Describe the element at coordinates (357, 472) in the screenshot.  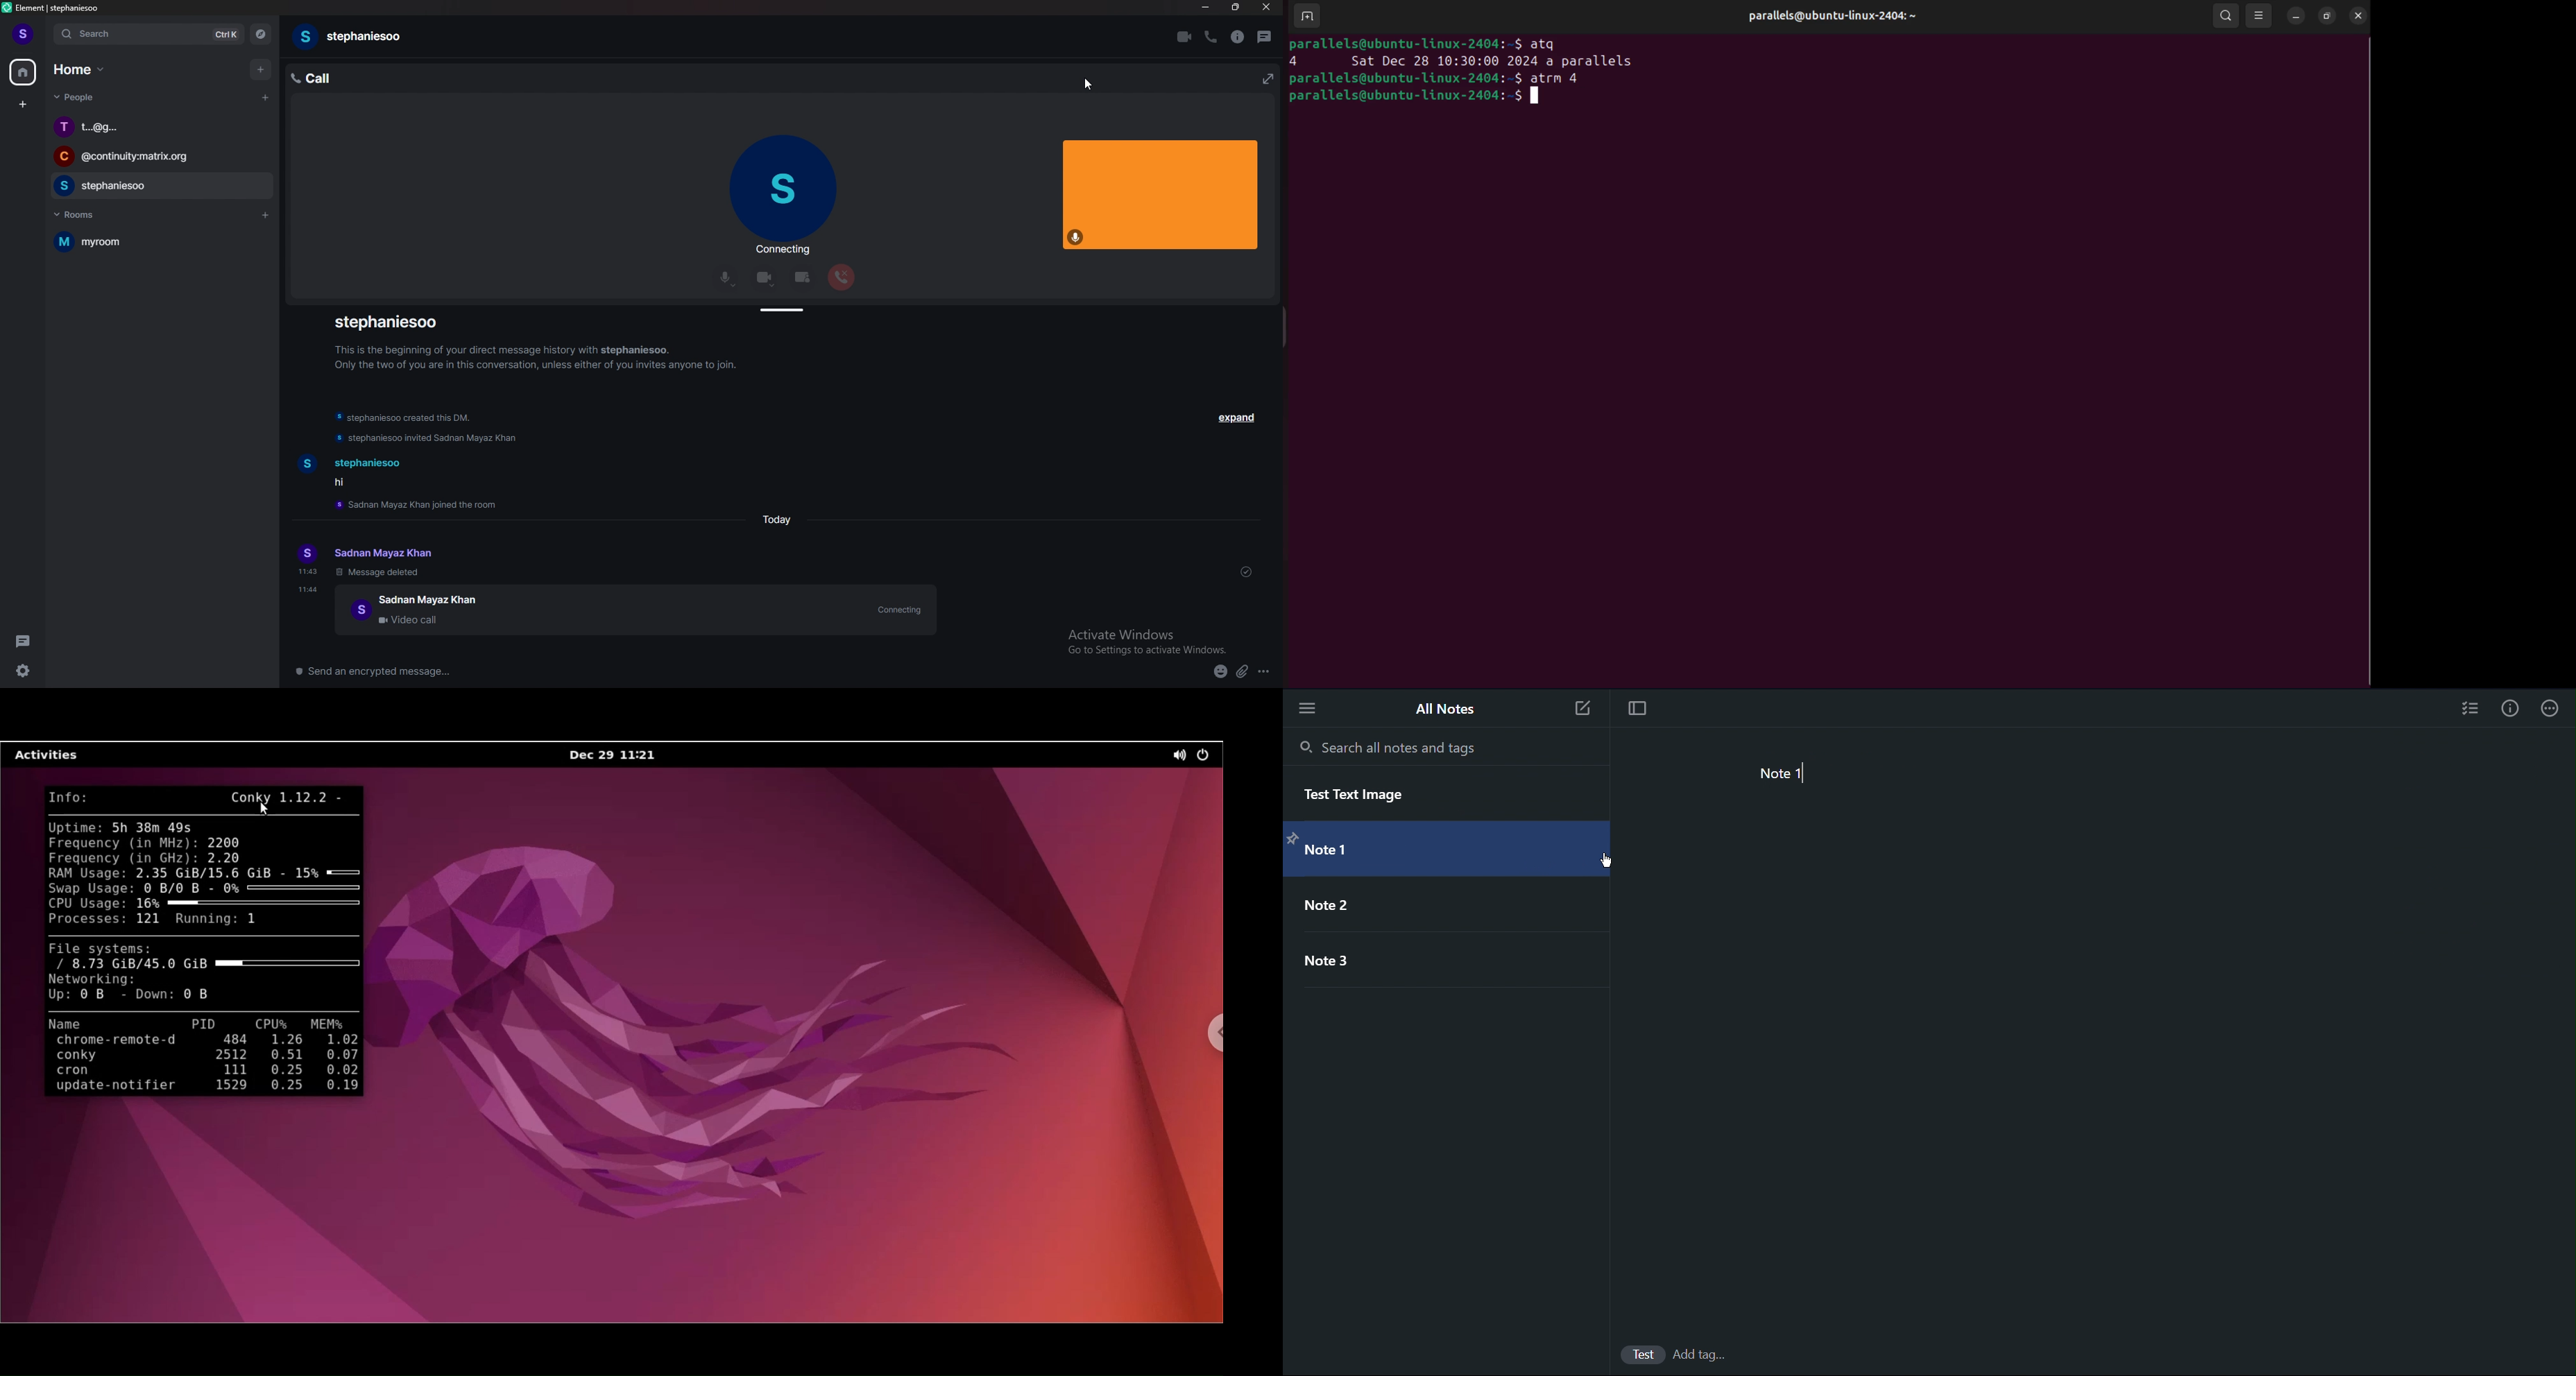
I see `text` at that location.